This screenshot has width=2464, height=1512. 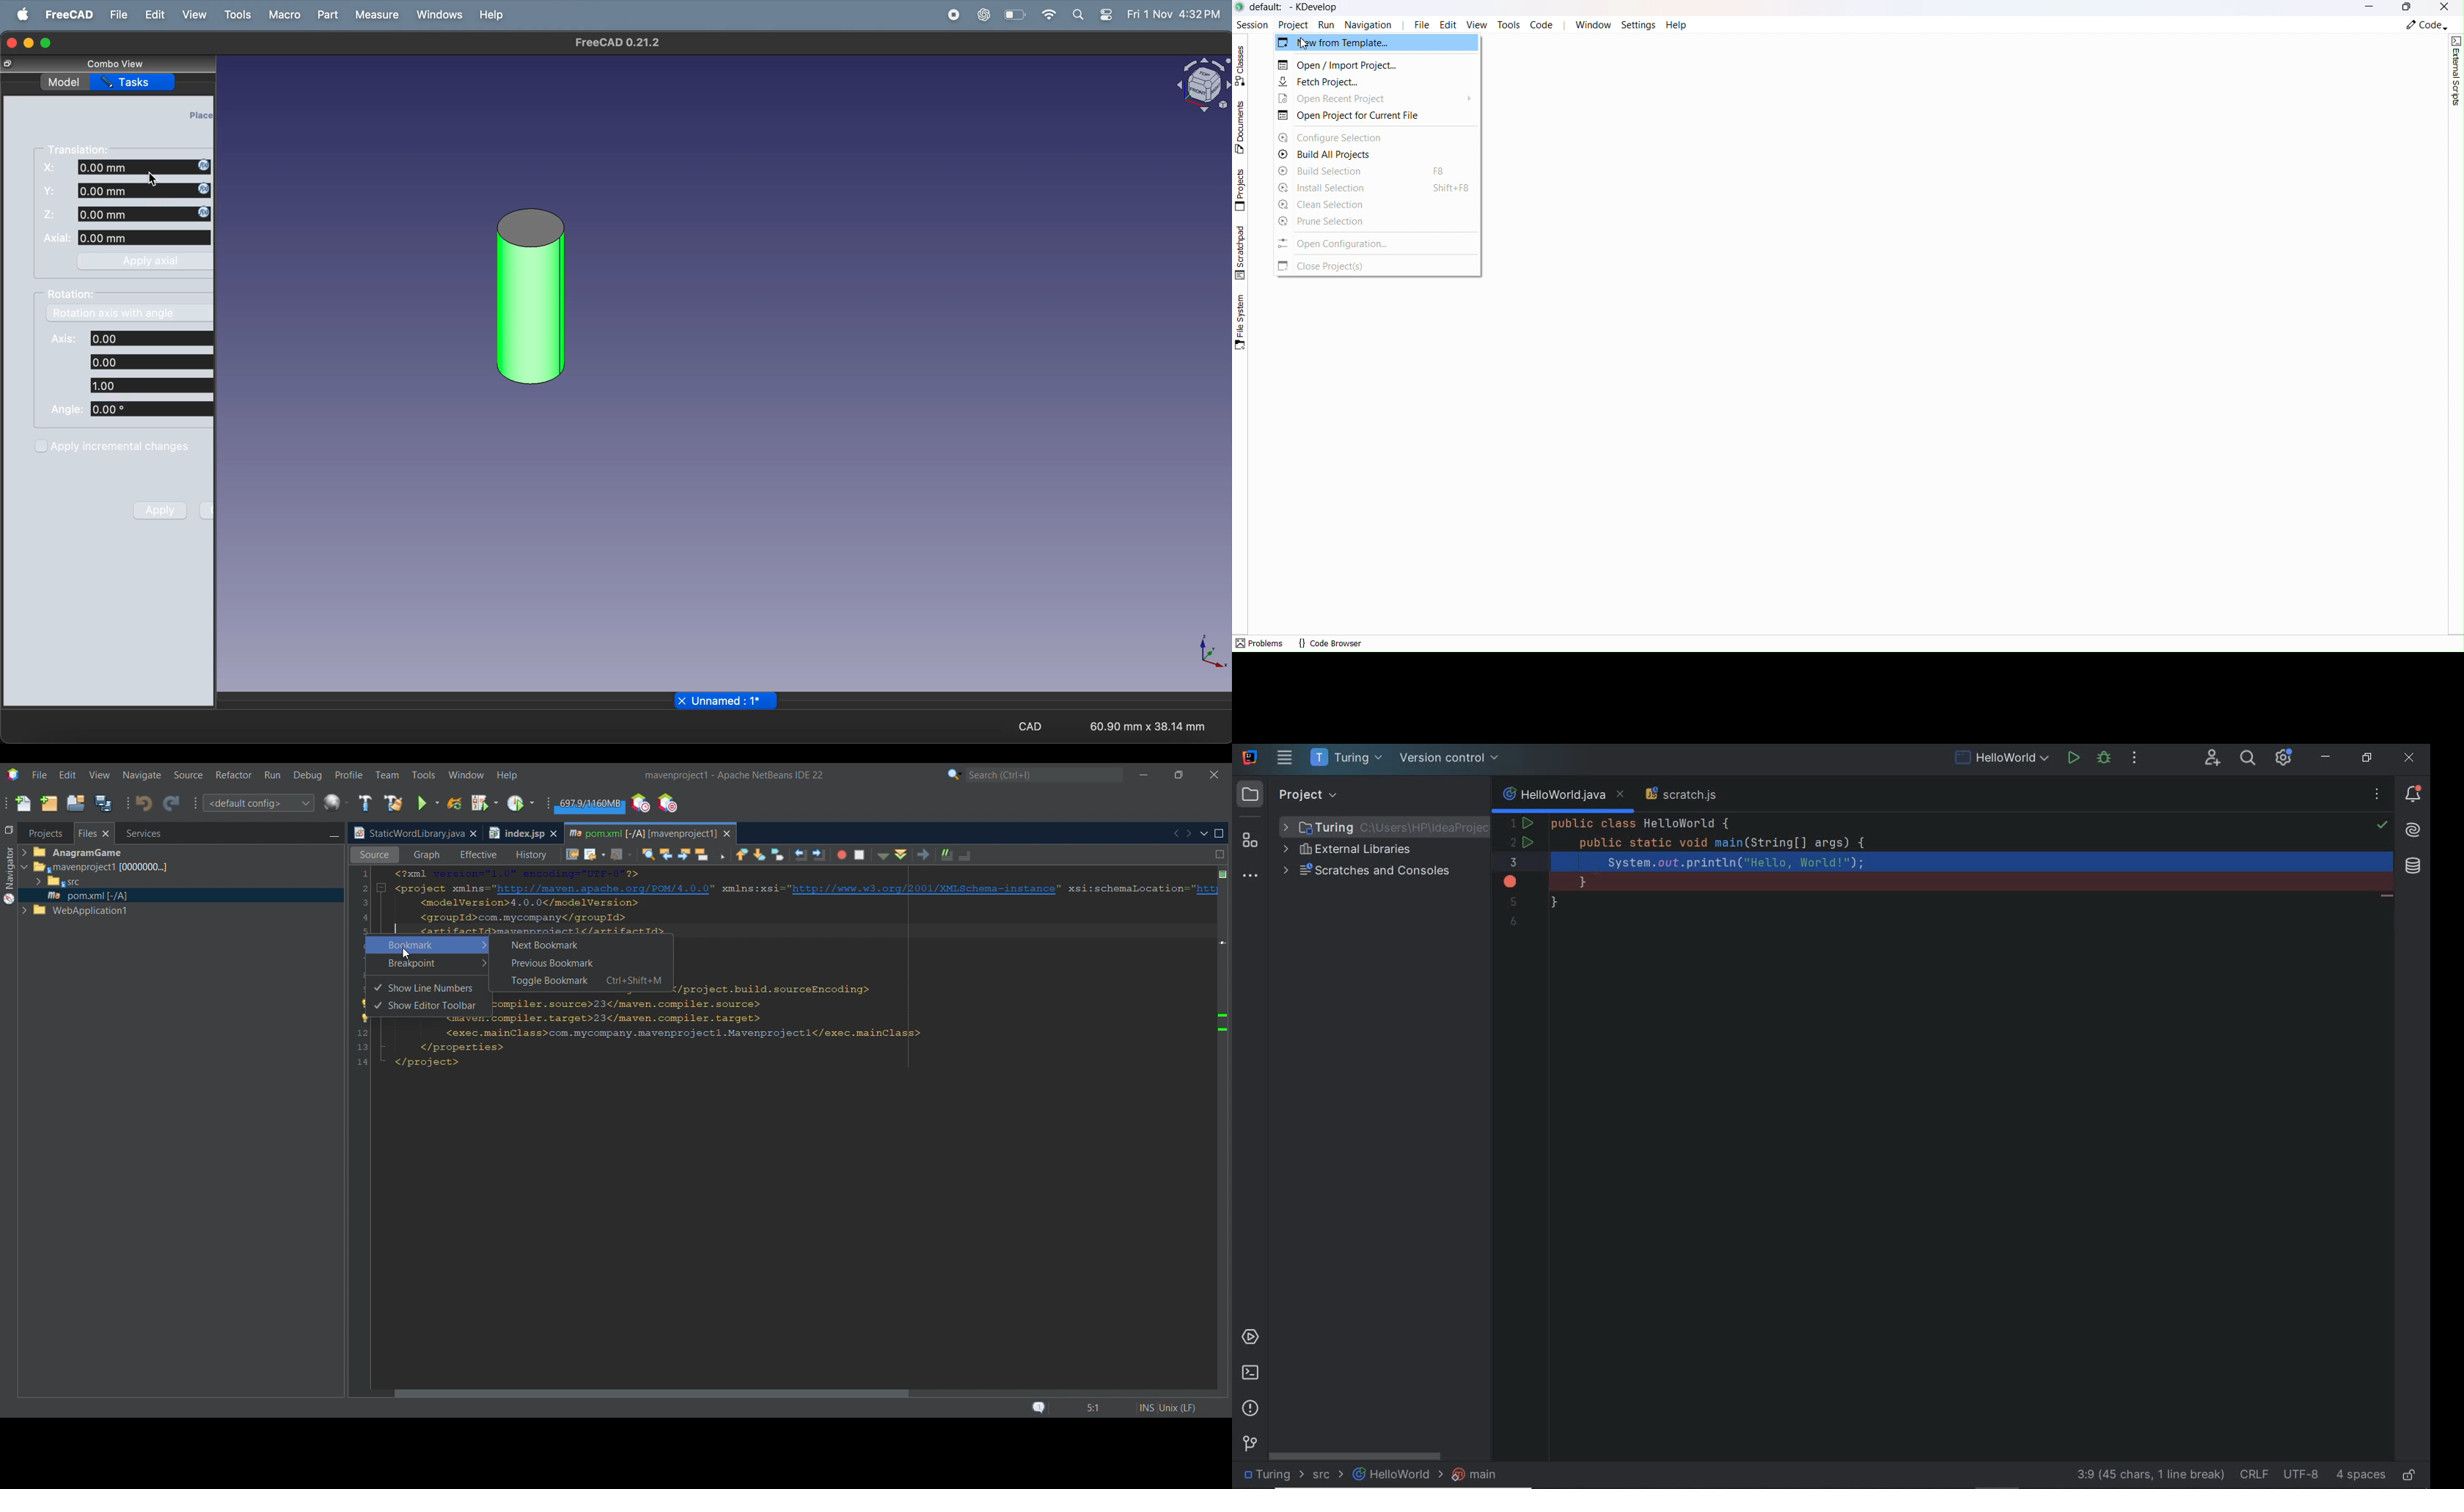 What do you see at coordinates (1176, 834) in the screenshot?
I see `Previous` at bounding box center [1176, 834].